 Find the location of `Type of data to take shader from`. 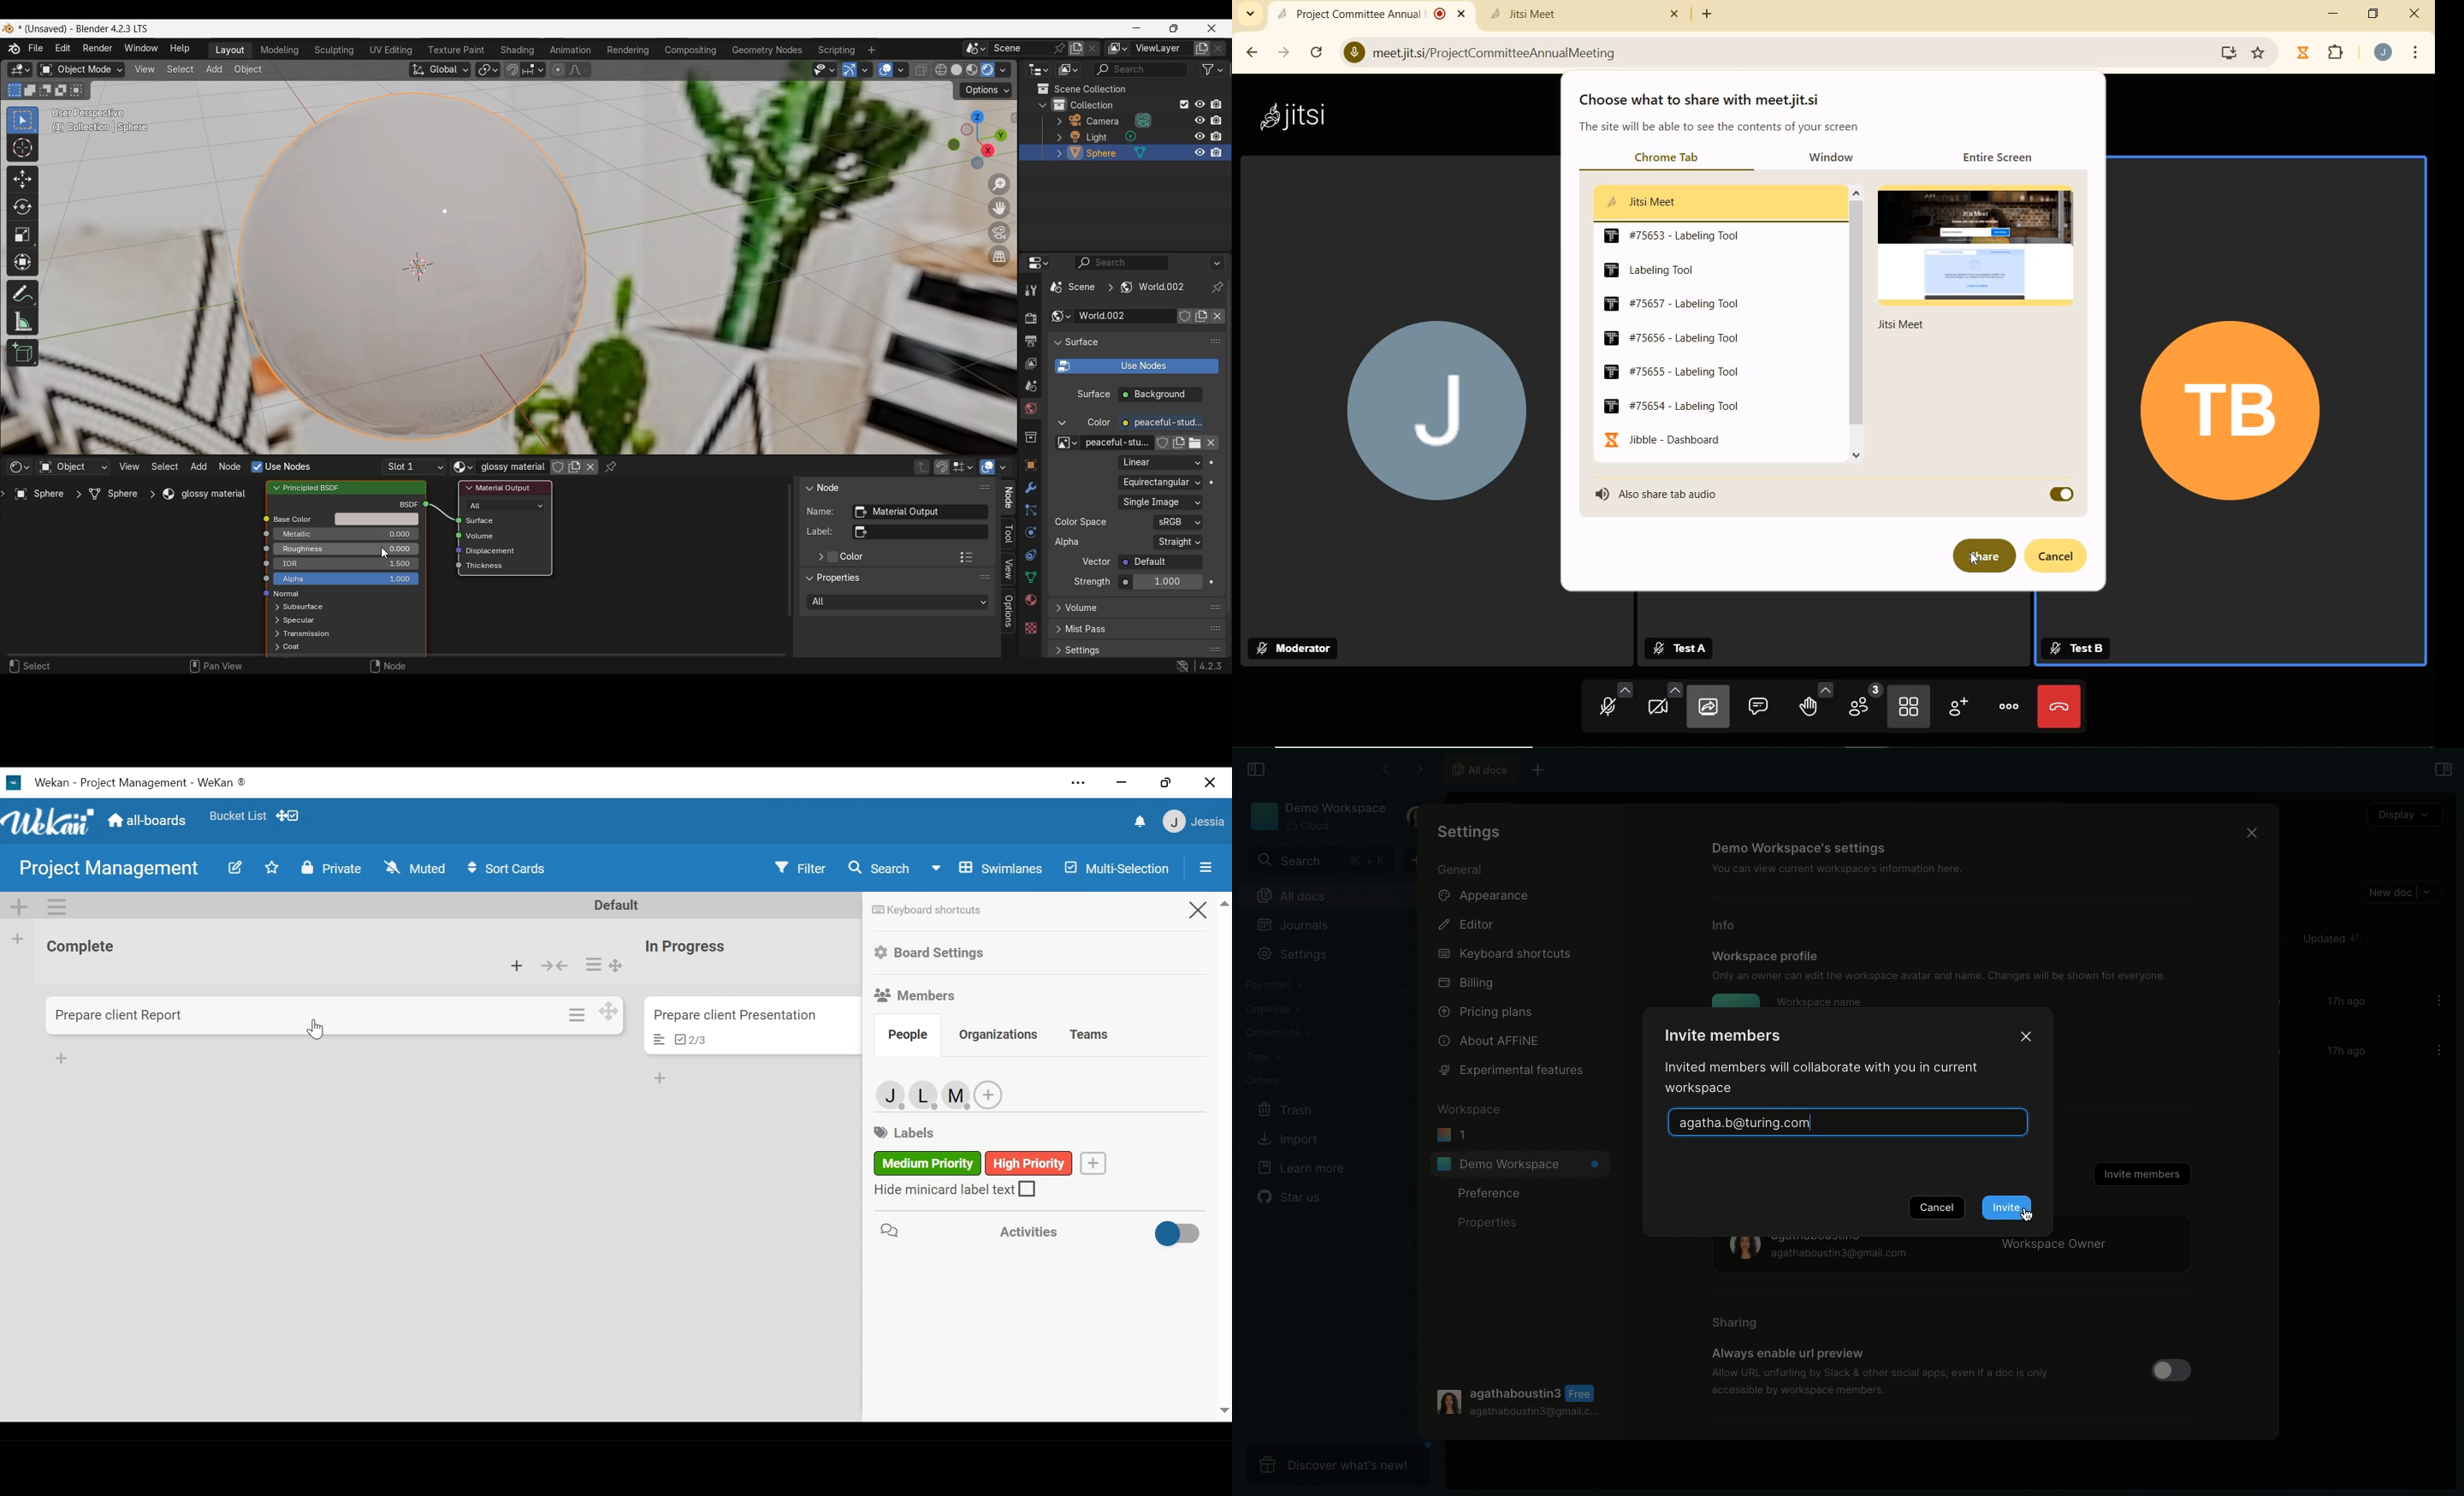

Type of data to take shader from is located at coordinates (73, 467).